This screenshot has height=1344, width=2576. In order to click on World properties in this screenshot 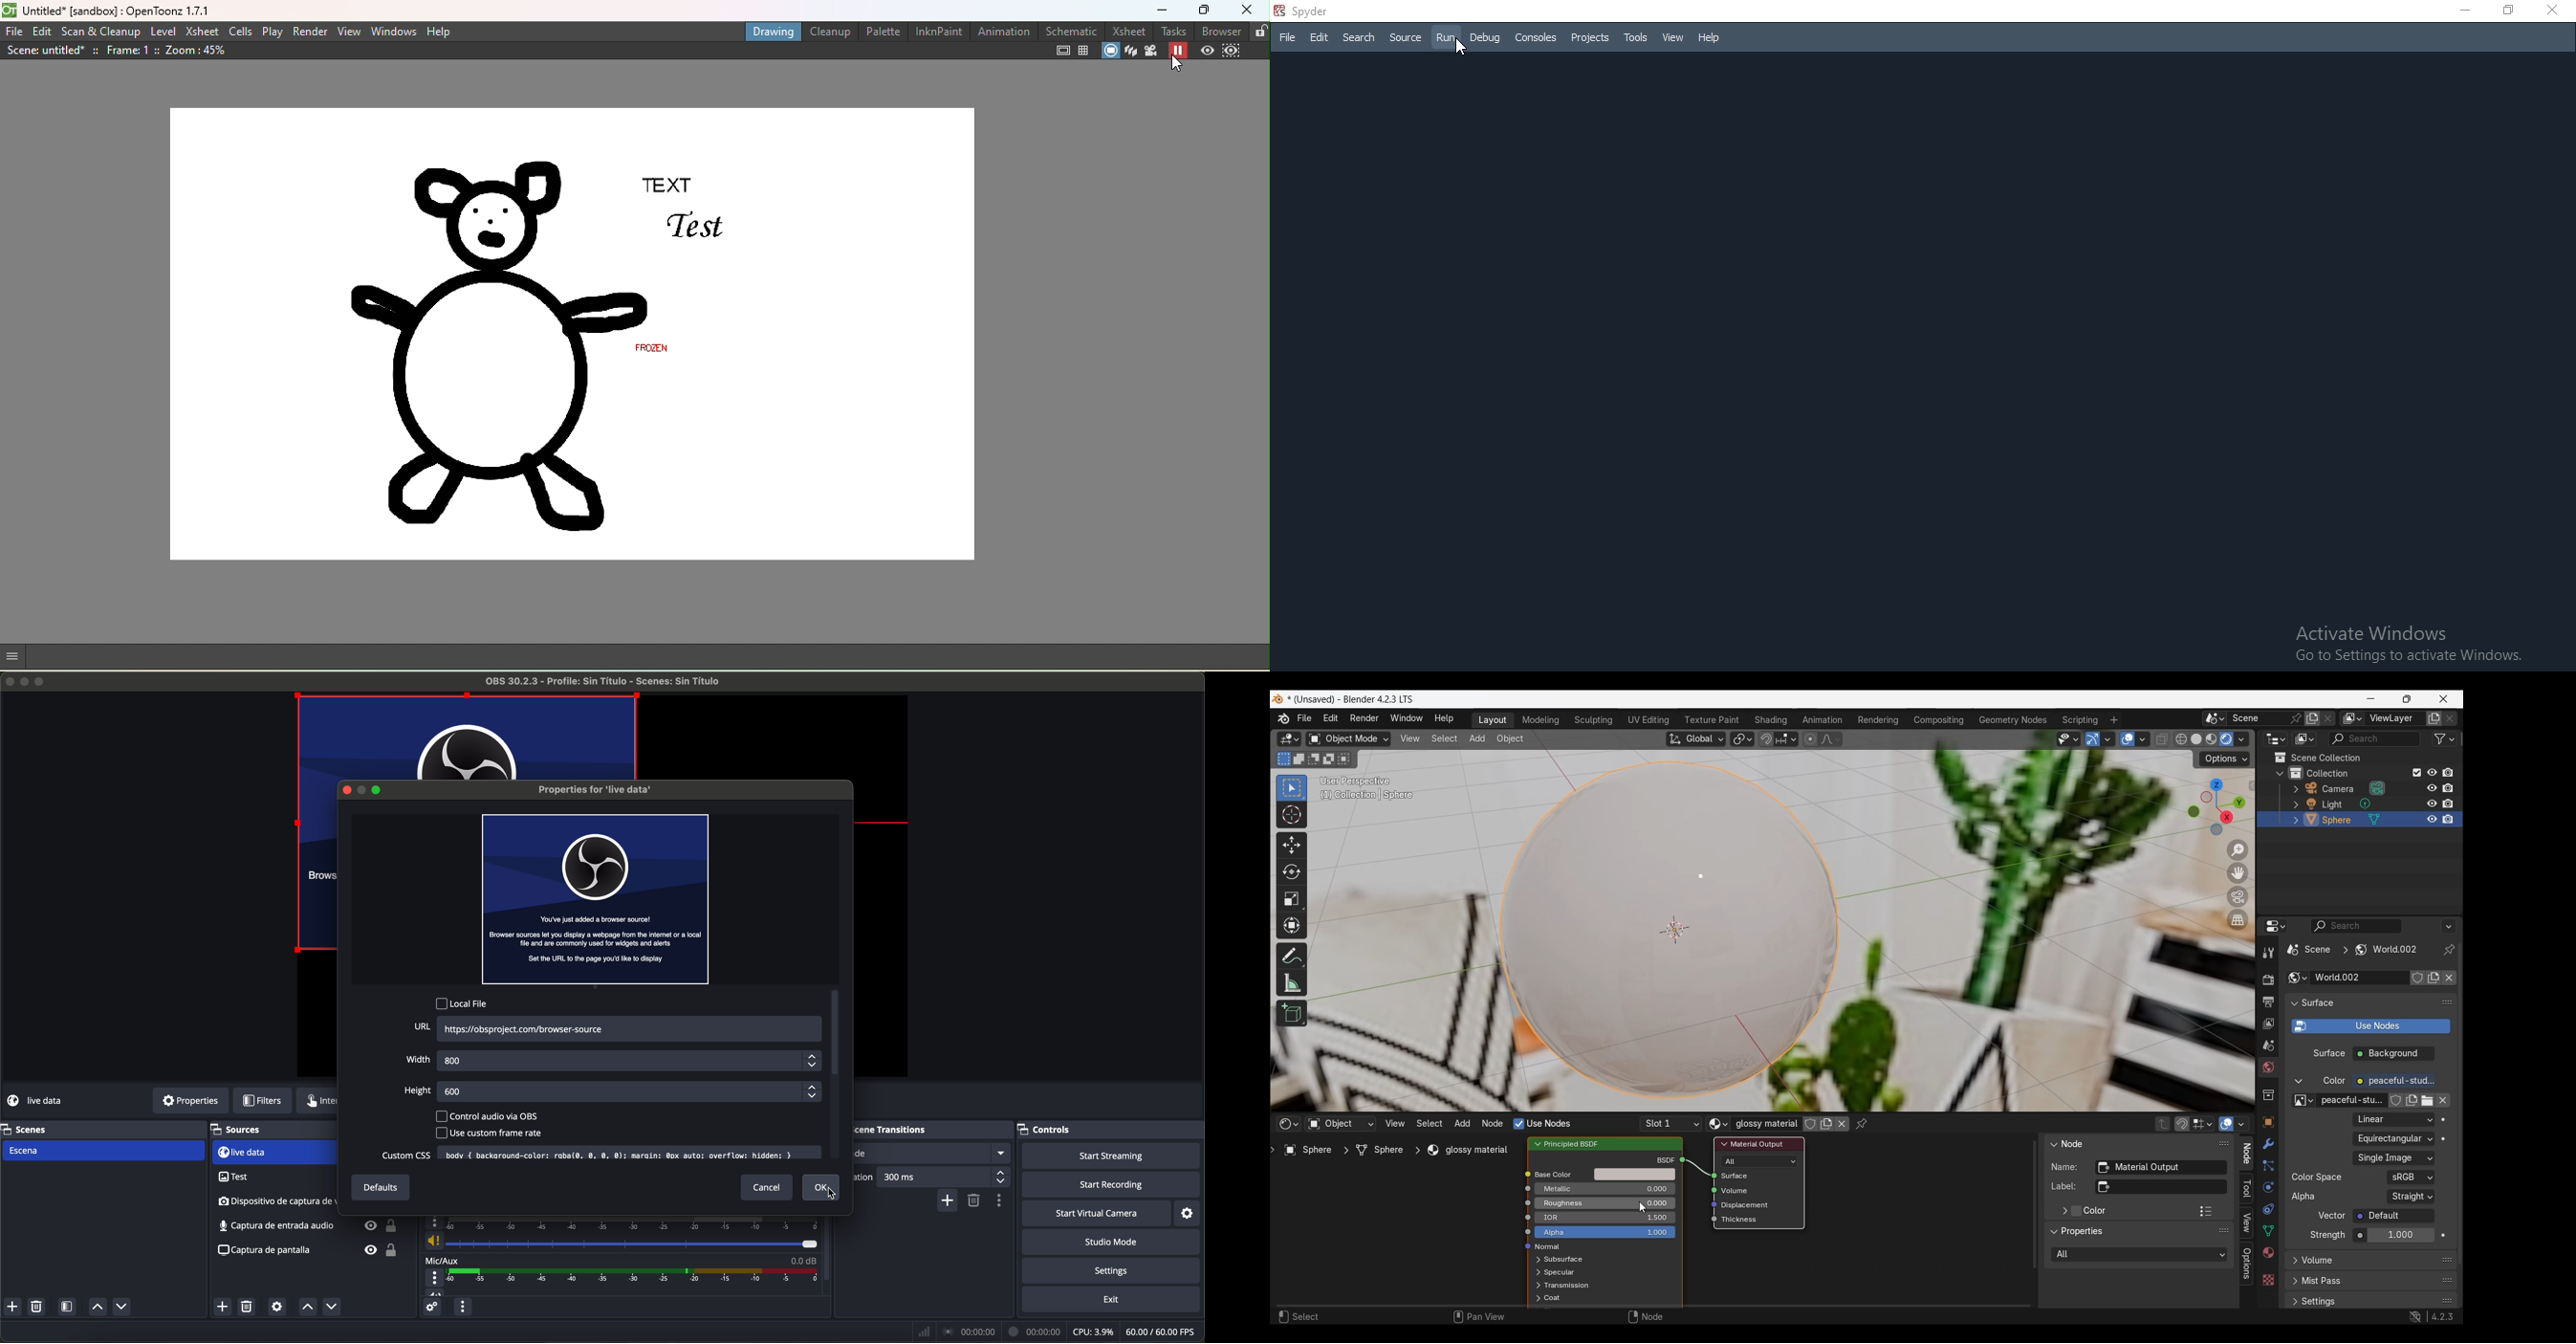, I will do `click(2268, 1068)`.